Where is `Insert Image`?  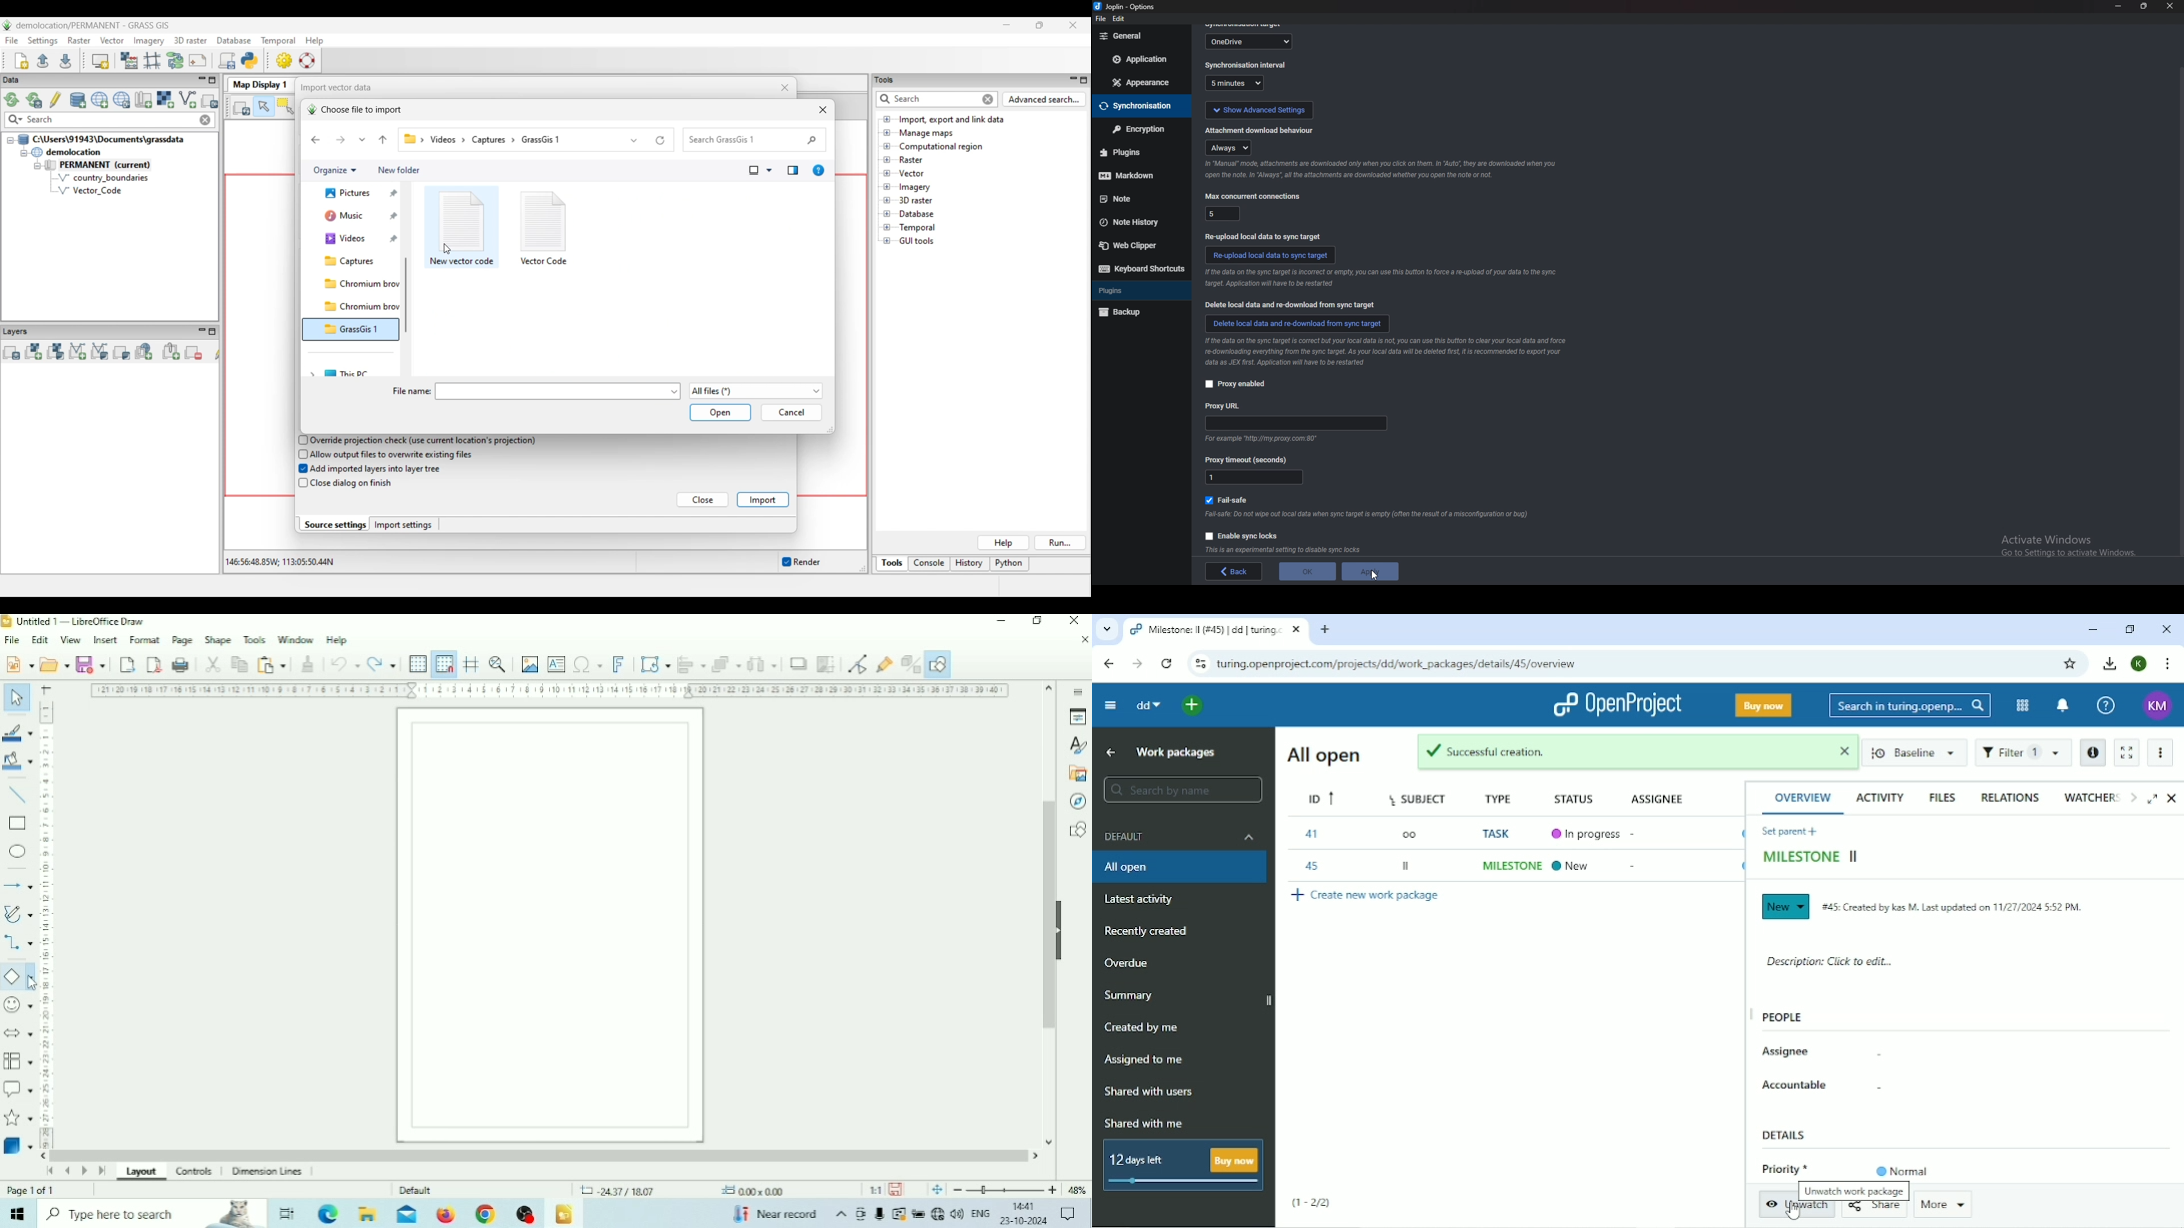 Insert Image is located at coordinates (530, 664).